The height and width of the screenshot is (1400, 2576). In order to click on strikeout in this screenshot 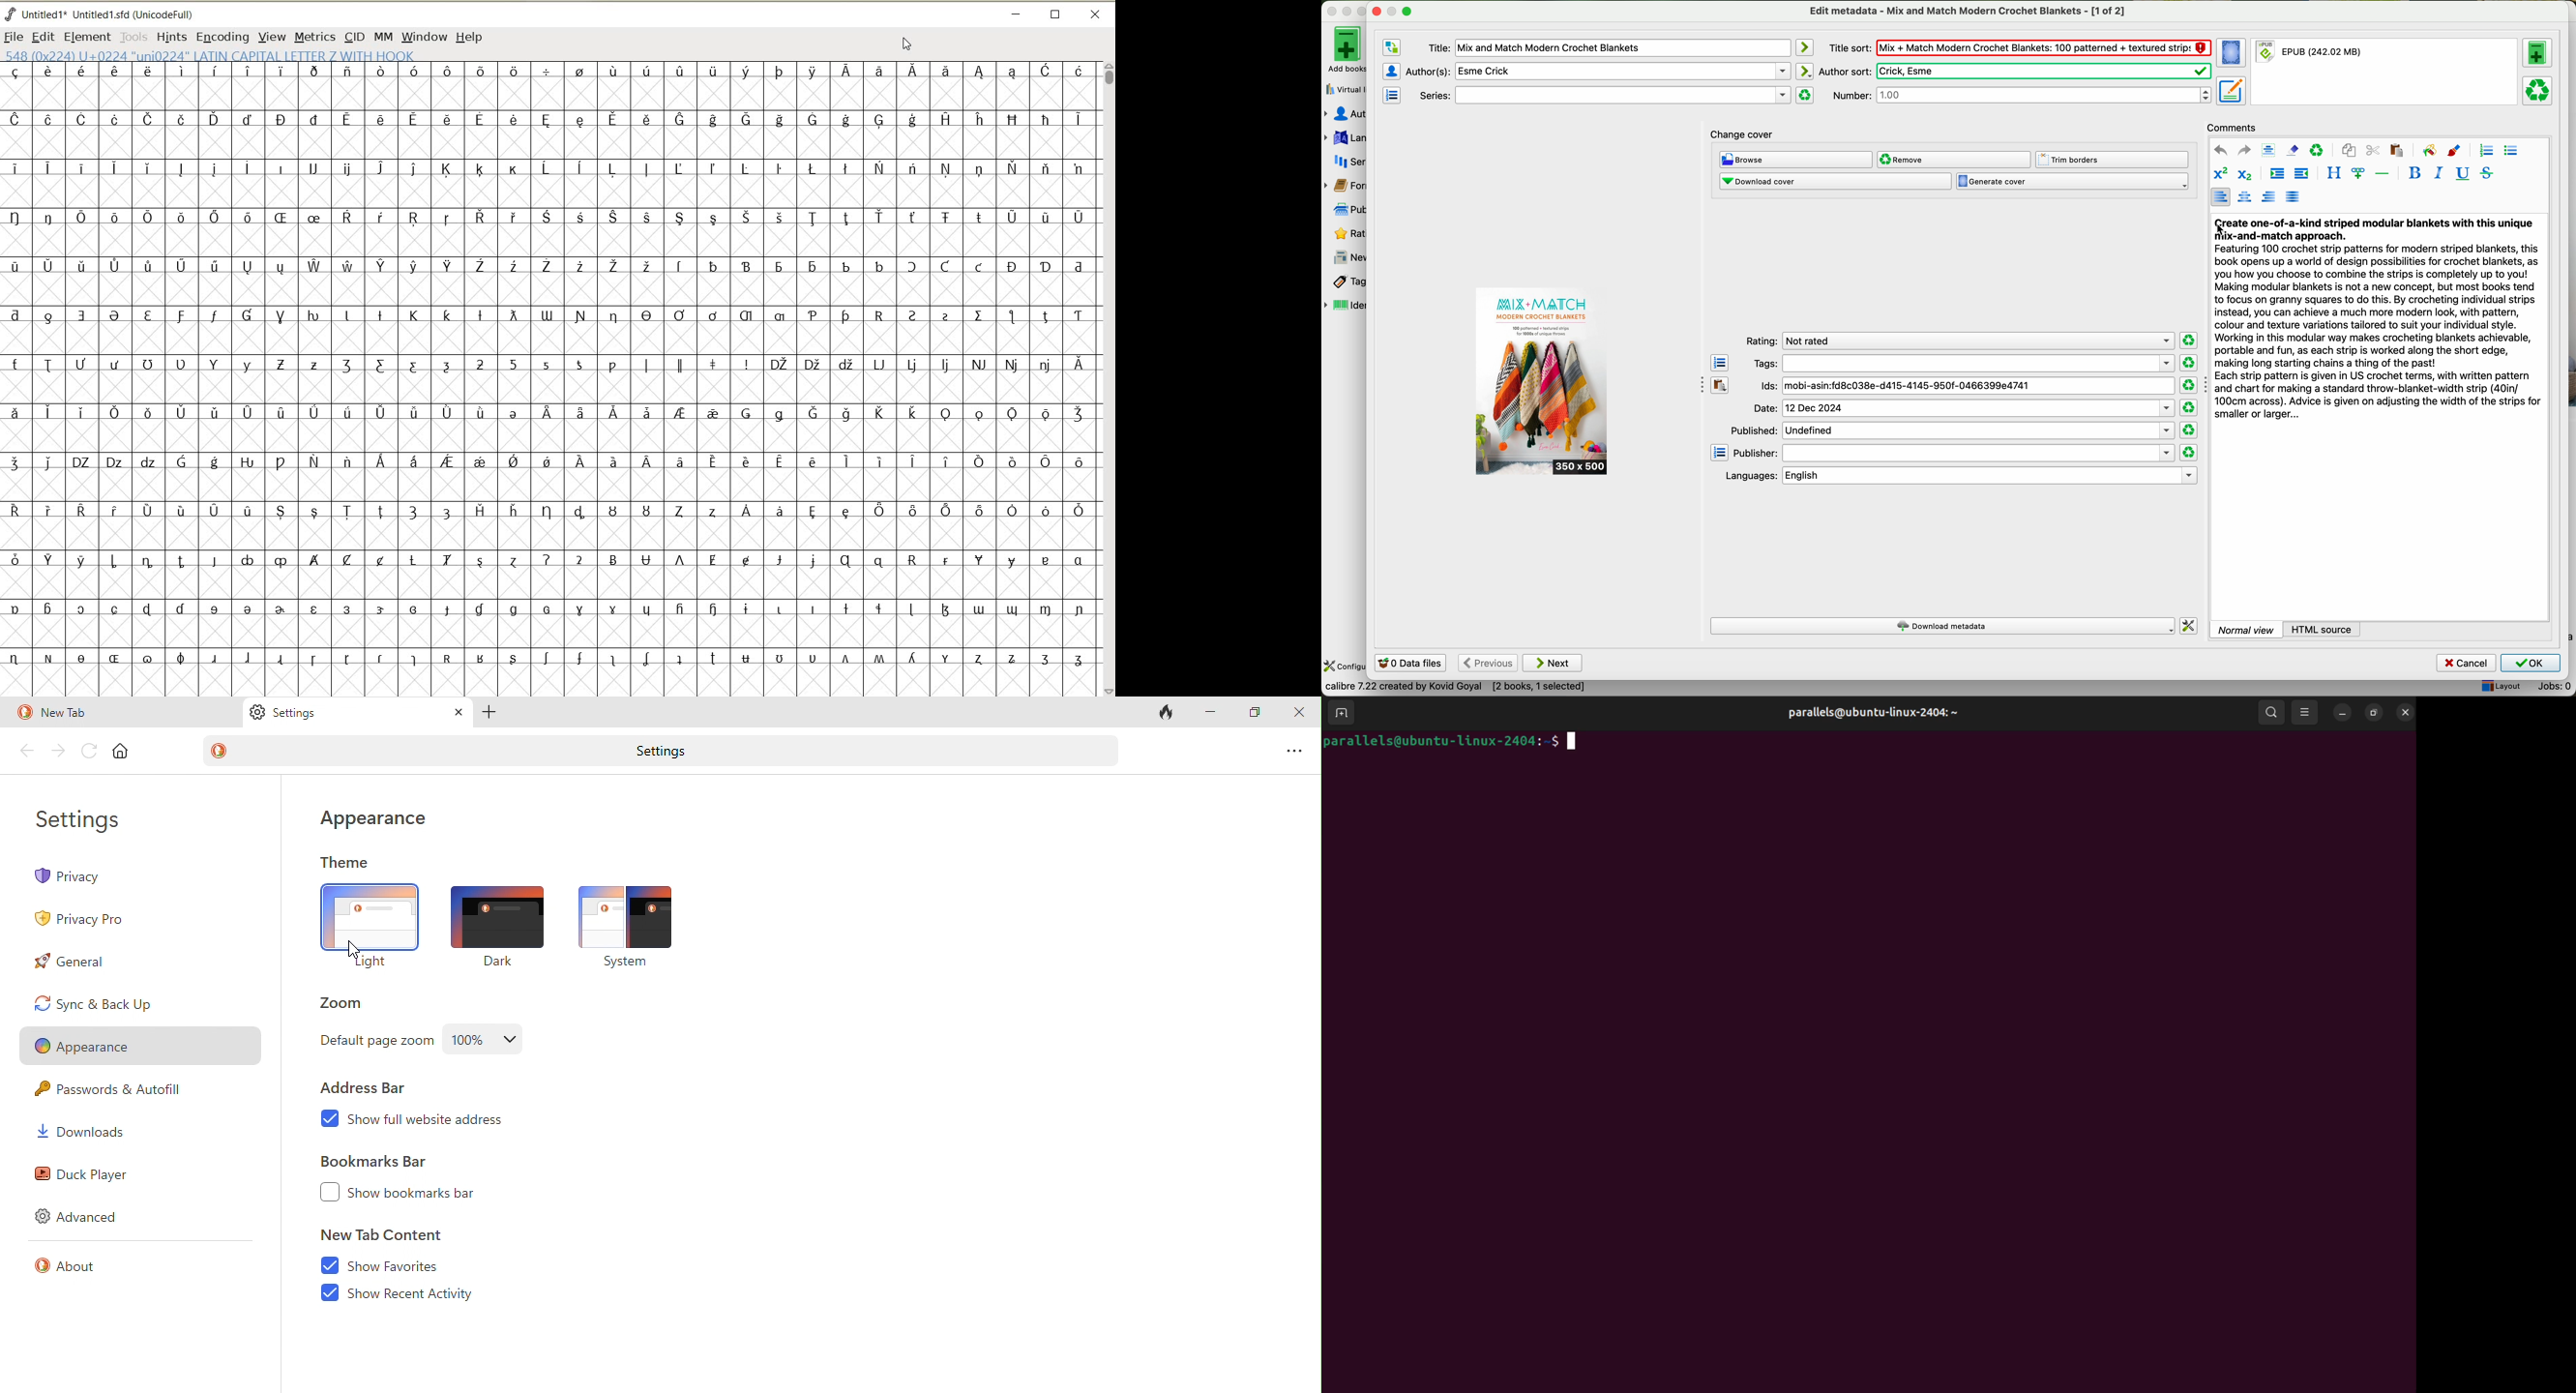, I will do `click(2486, 173)`.